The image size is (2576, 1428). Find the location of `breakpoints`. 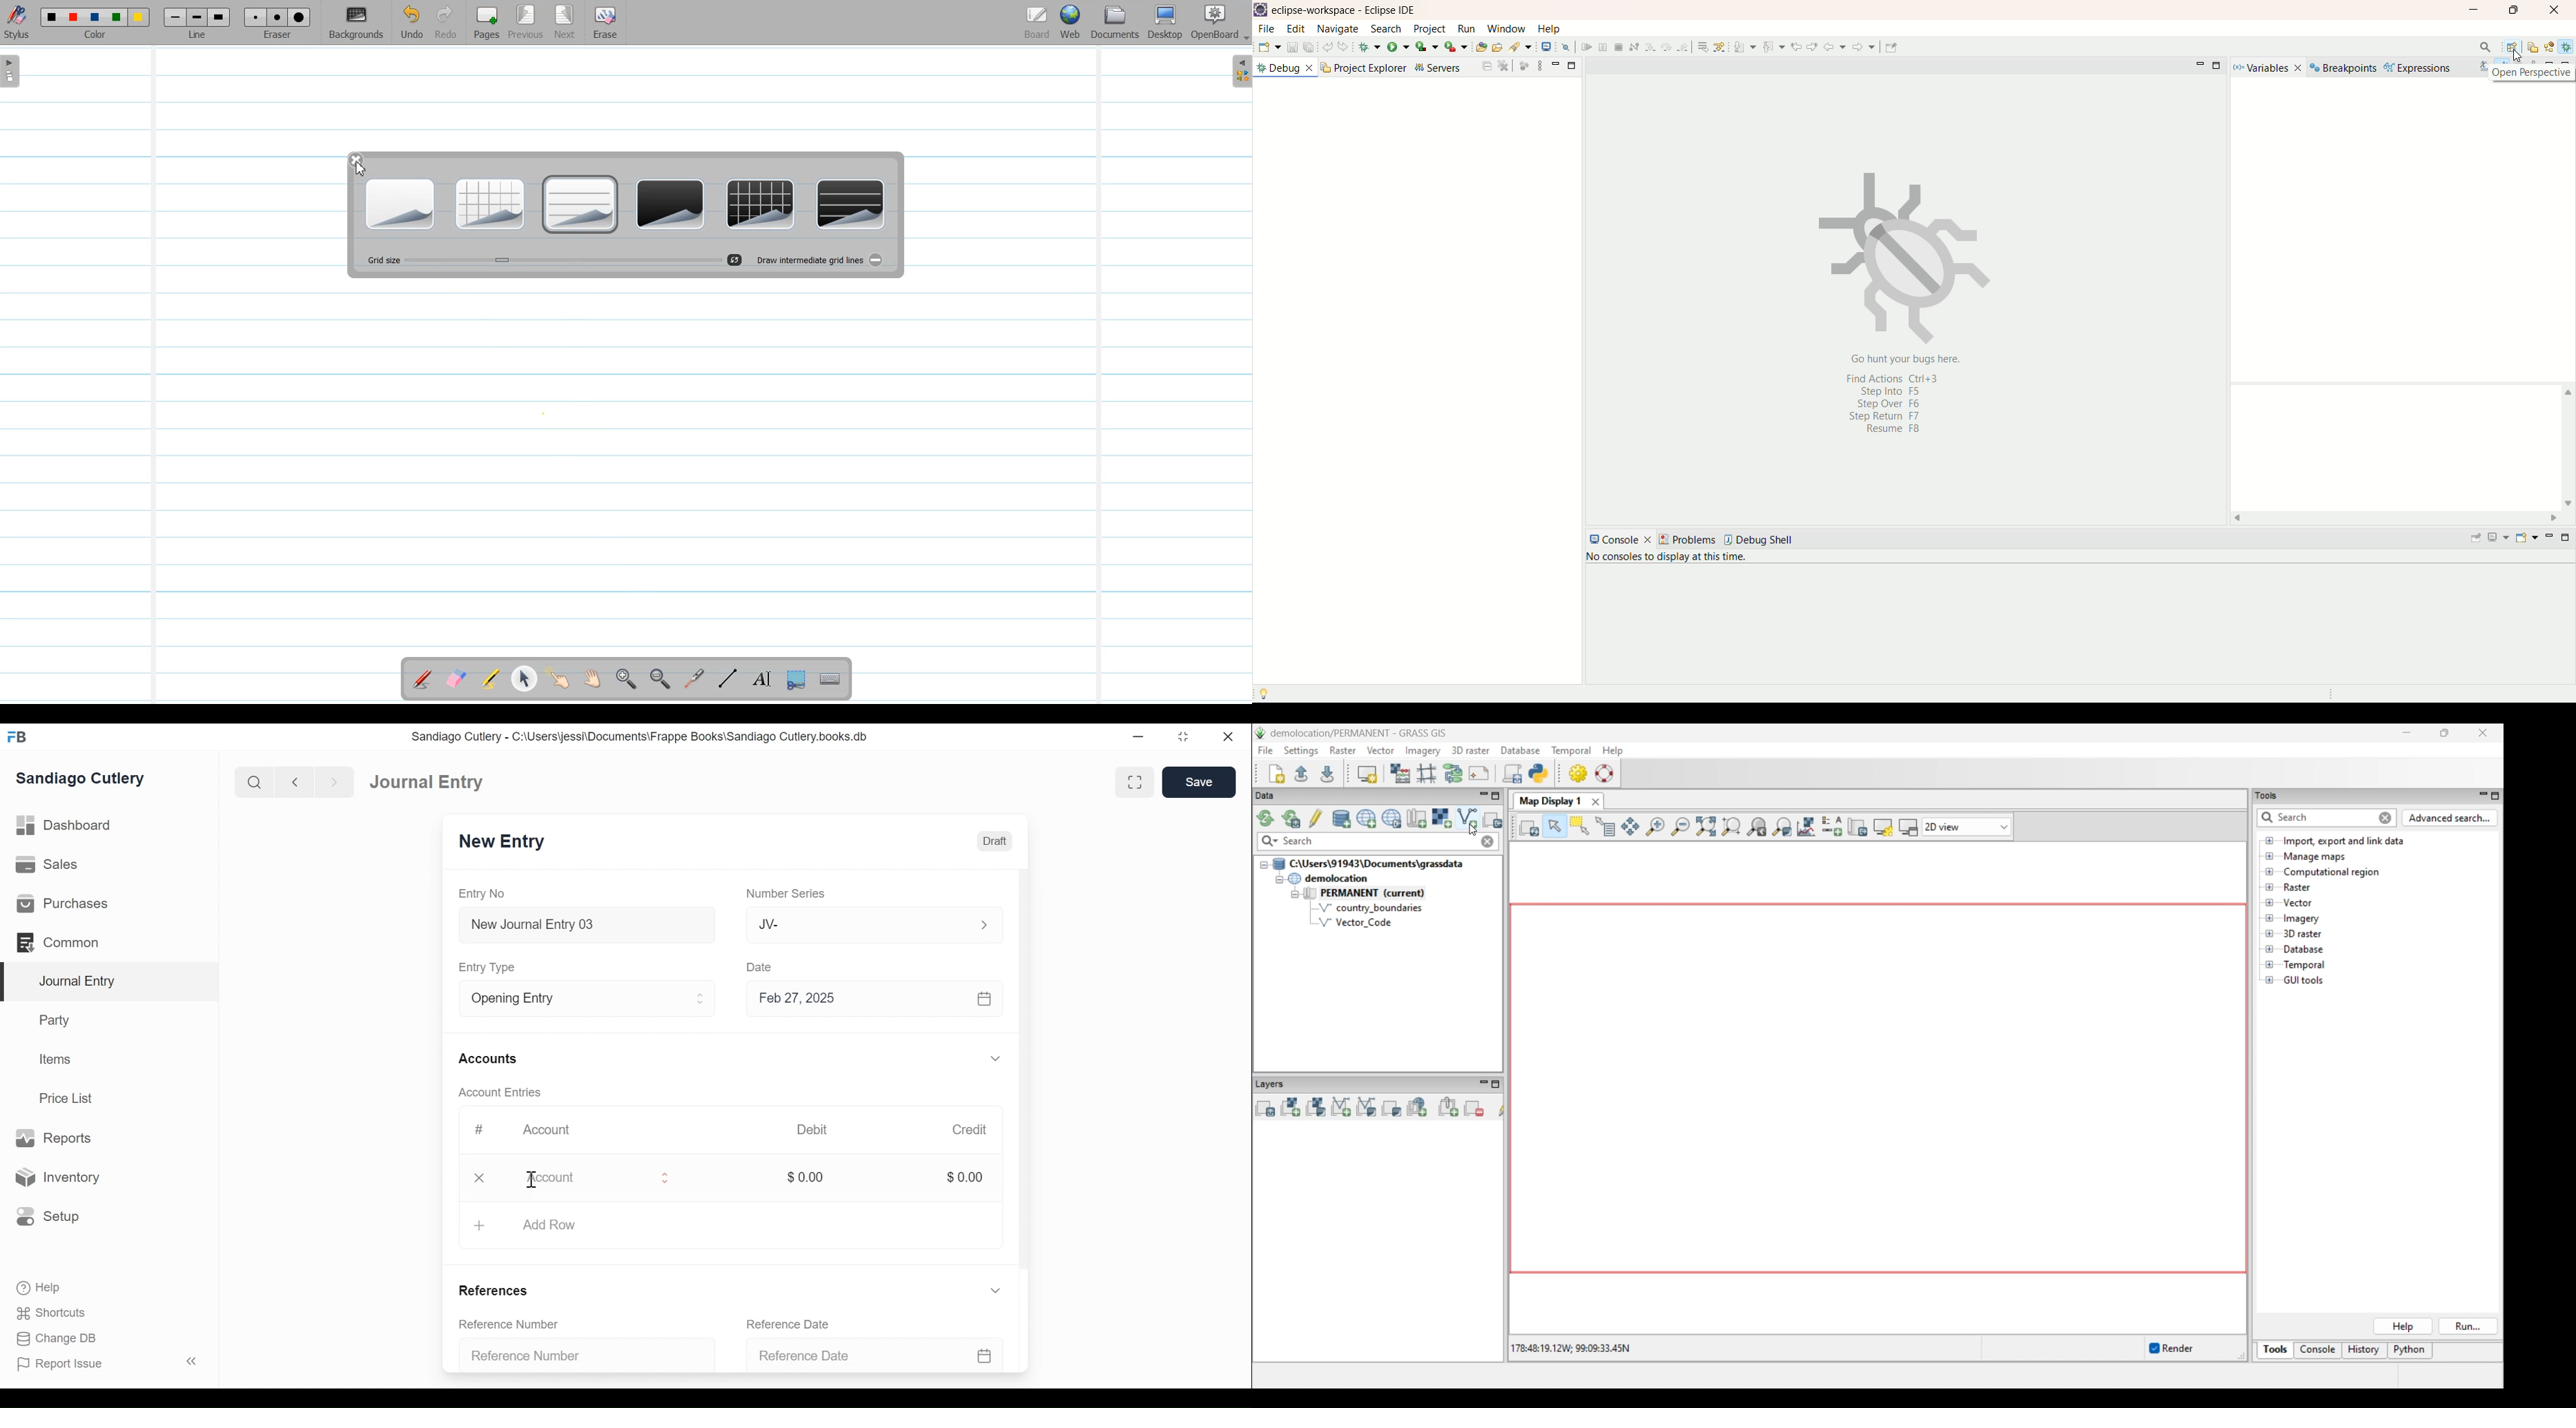

breakpoints is located at coordinates (2343, 68).